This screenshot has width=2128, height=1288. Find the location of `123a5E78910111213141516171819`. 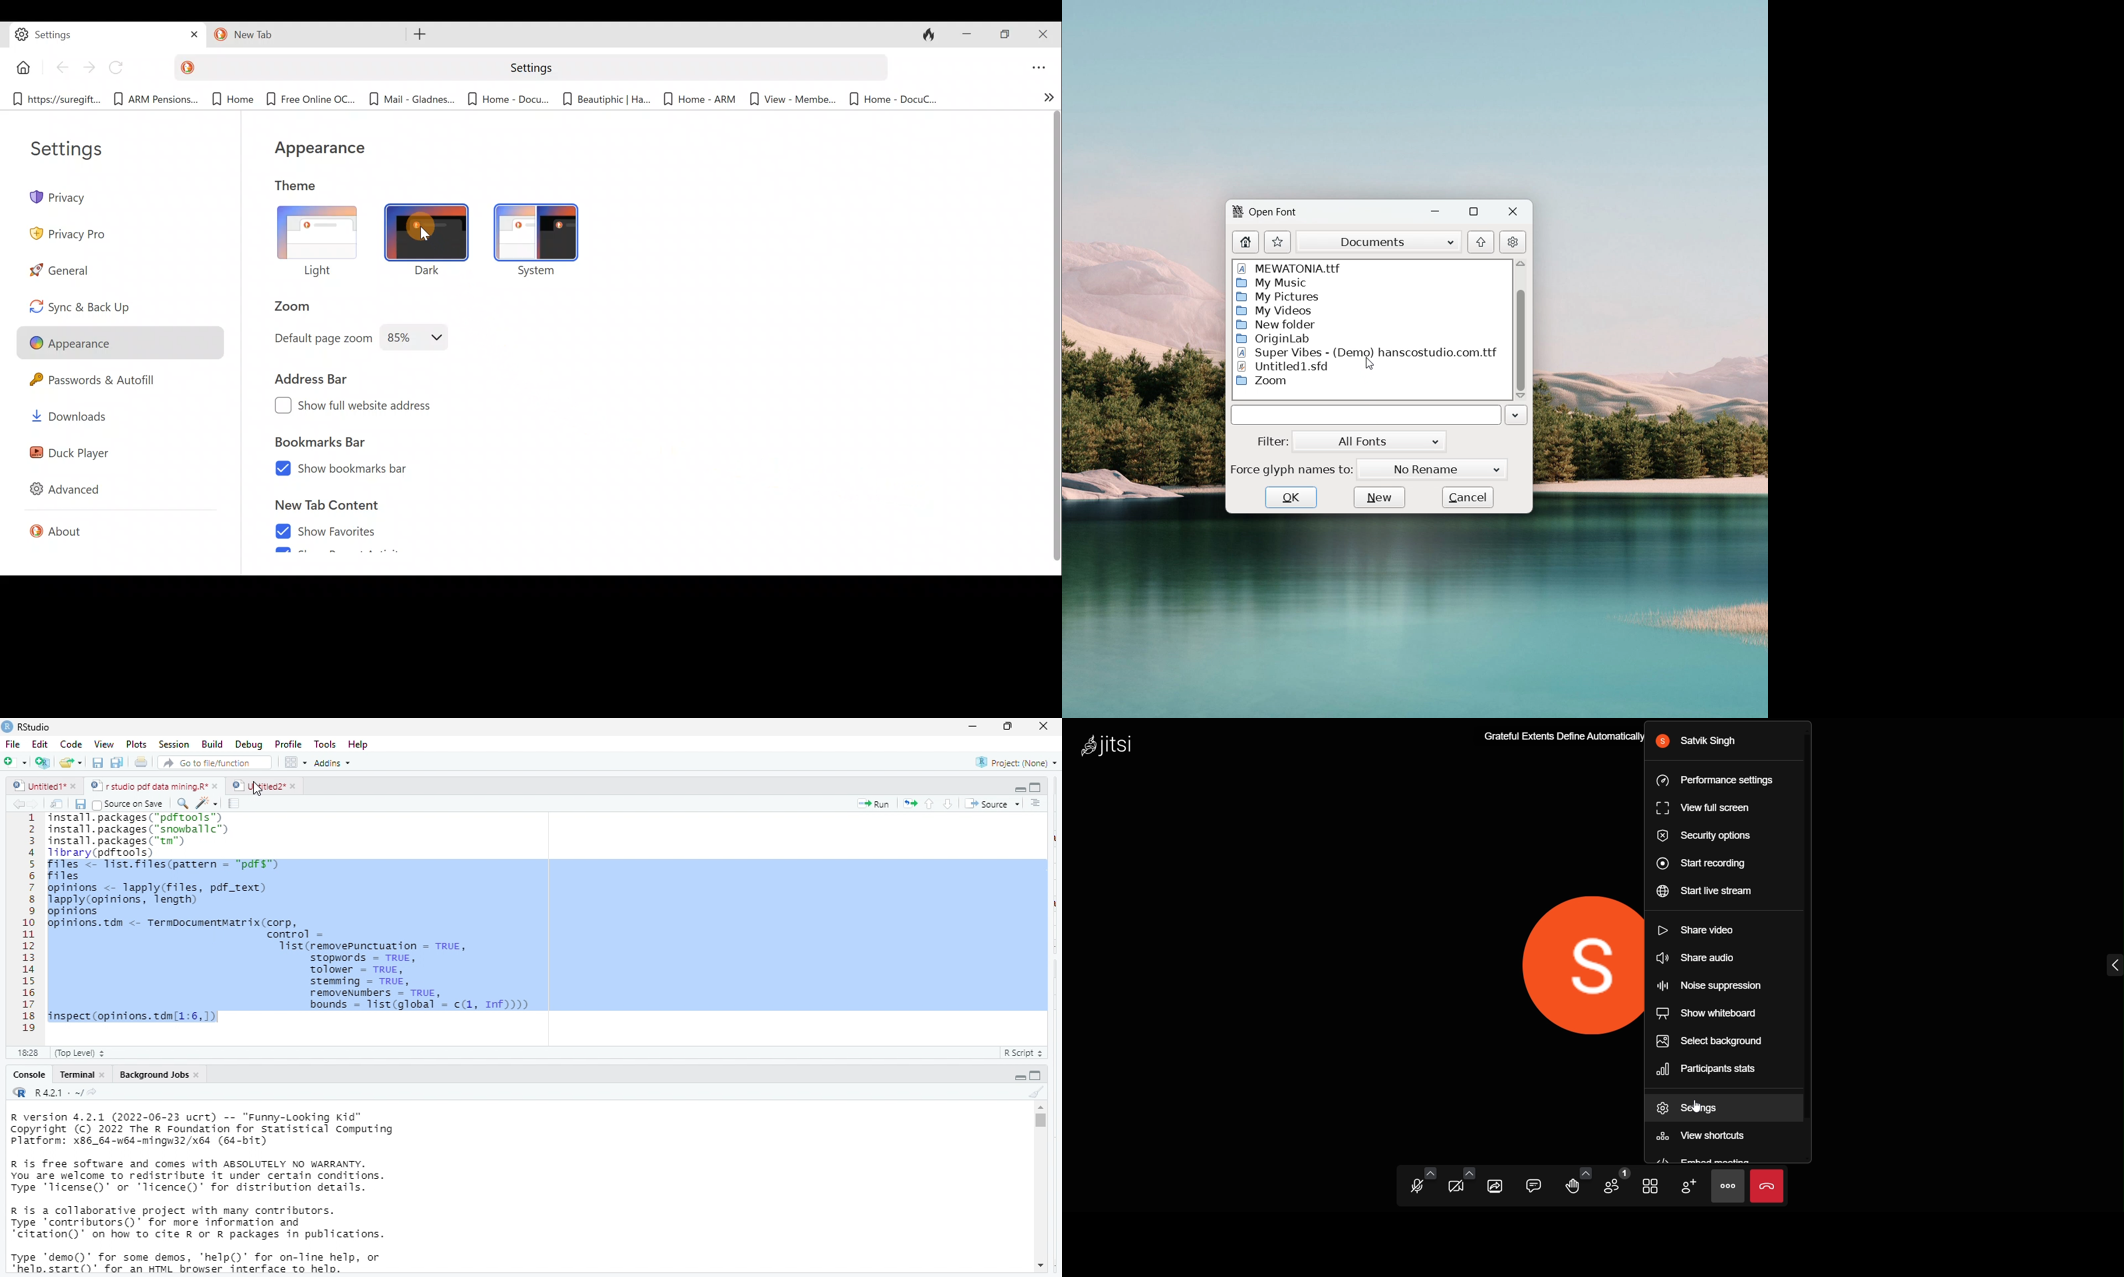

123a5E78910111213141516171819 is located at coordinates (29, 924).